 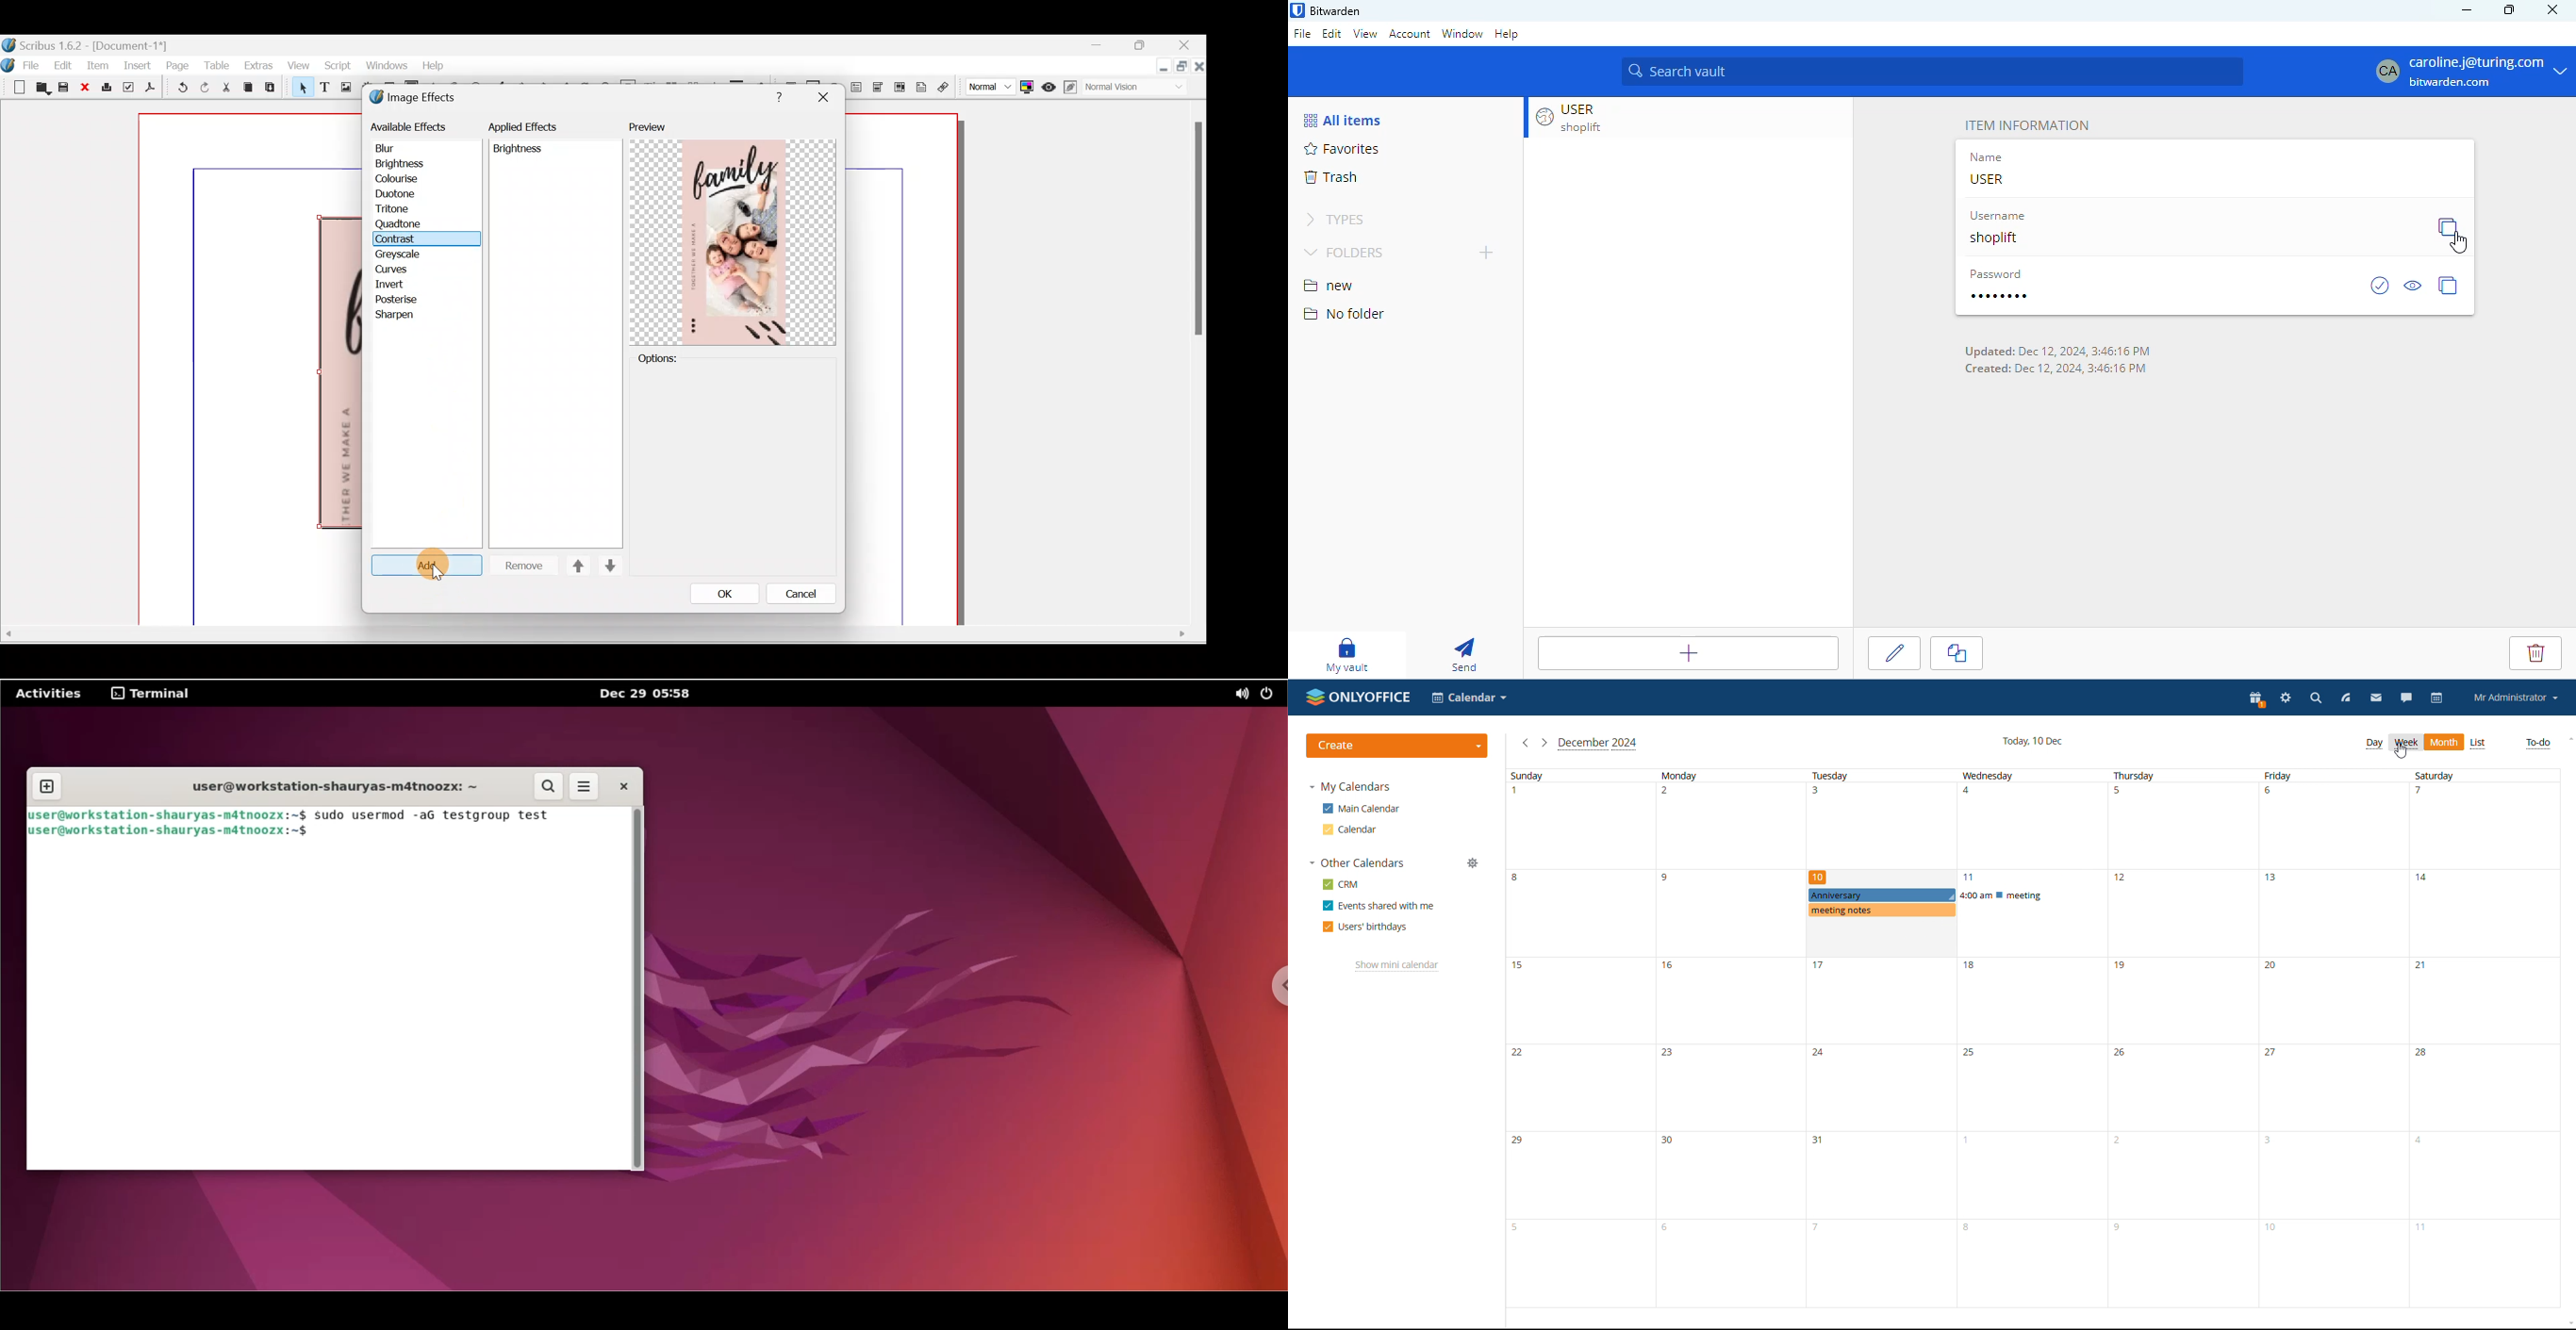 What do you see at coordinates (1183, 68) in the screenshot?
I see `Maximise` at bounding box center [1183, 68].